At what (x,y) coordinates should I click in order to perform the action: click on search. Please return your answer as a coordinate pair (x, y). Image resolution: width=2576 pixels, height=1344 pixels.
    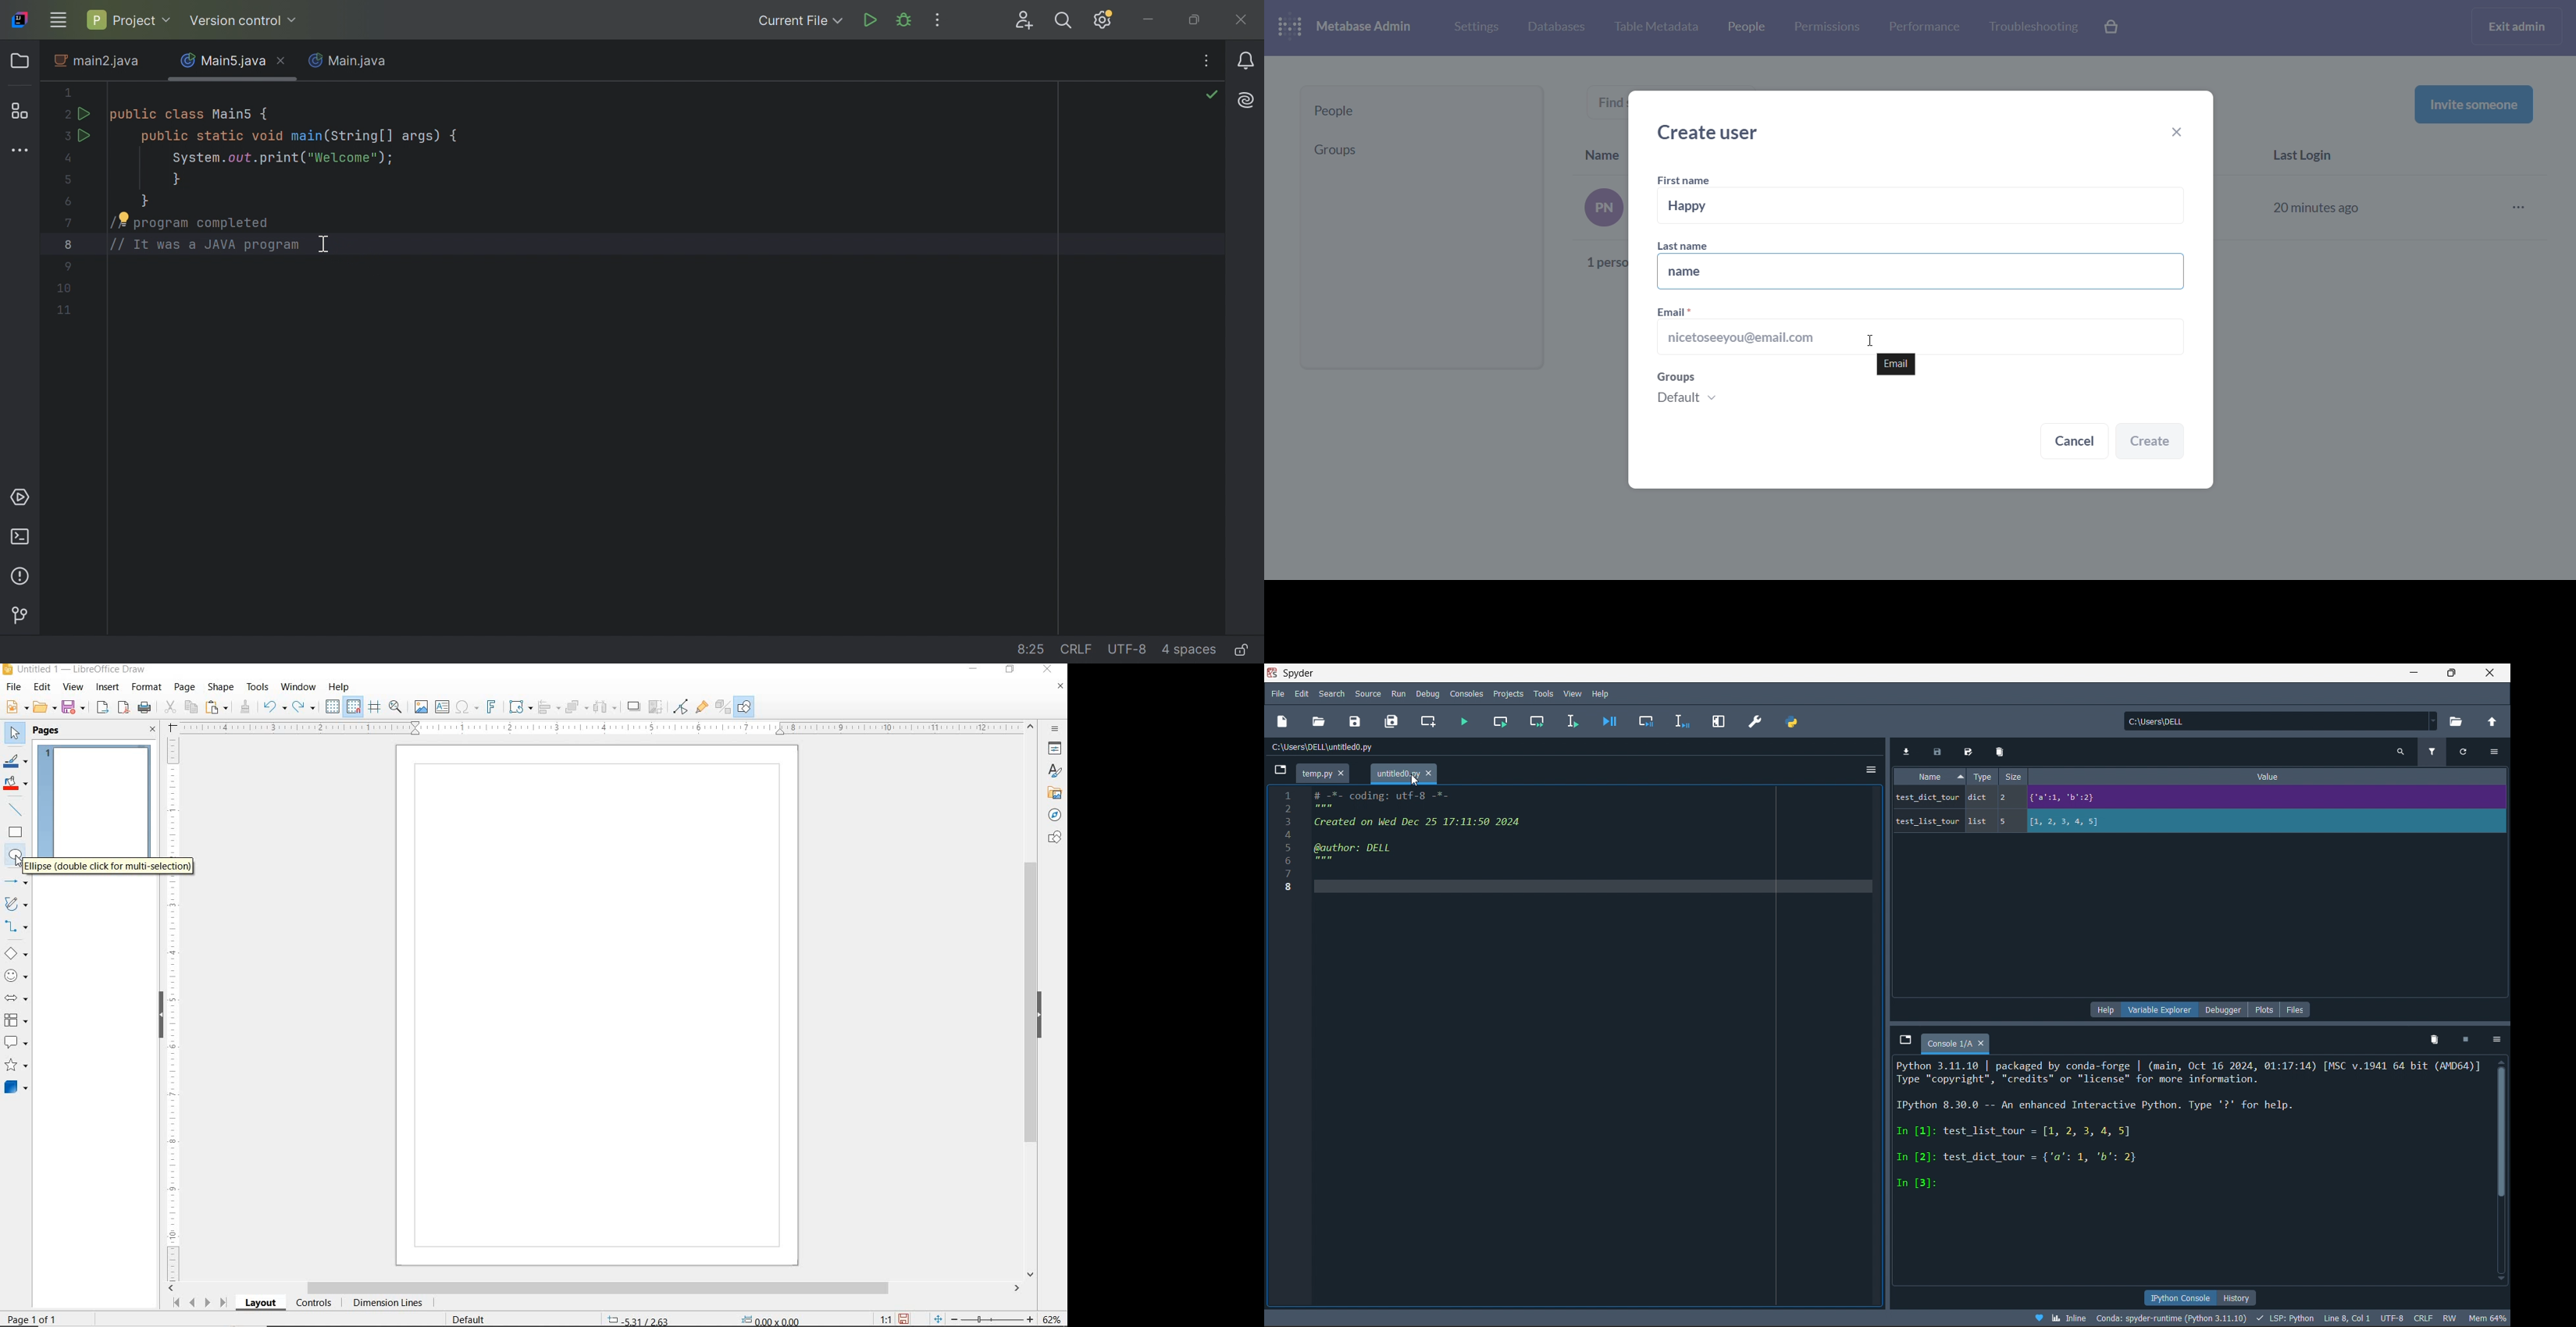
    Looking at the image, I should click on (2400, 751).